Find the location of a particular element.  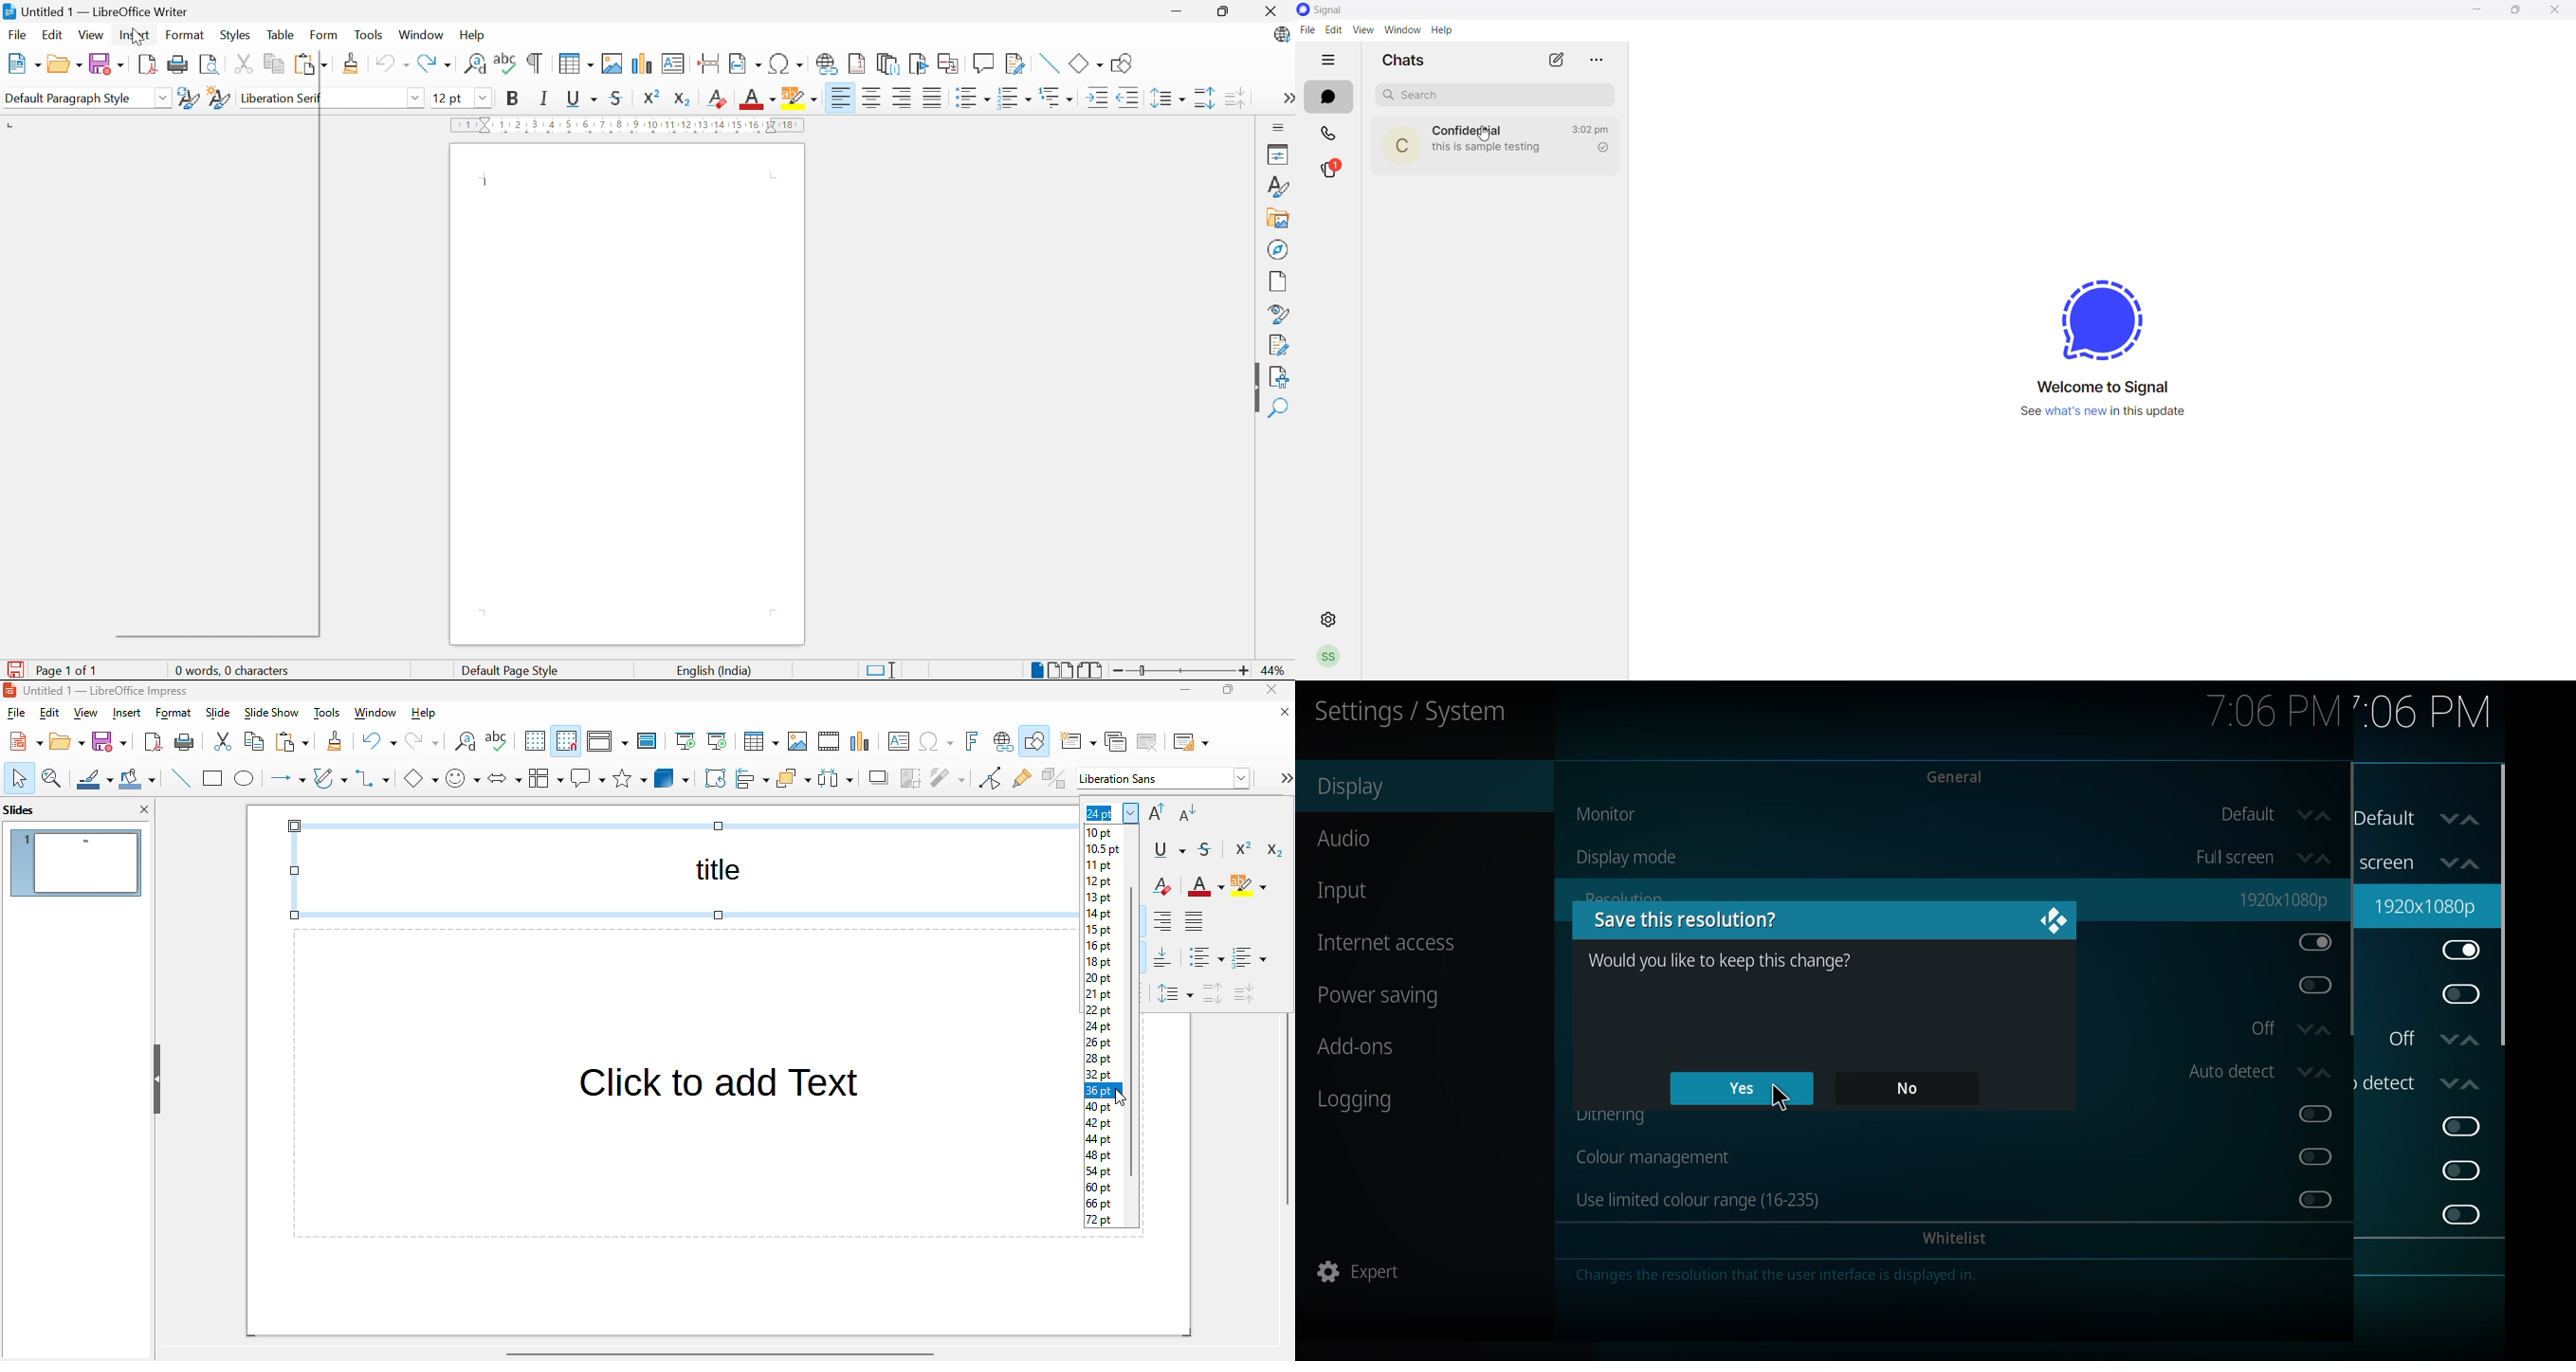

dithering is located at coordinates (1618, 1118).